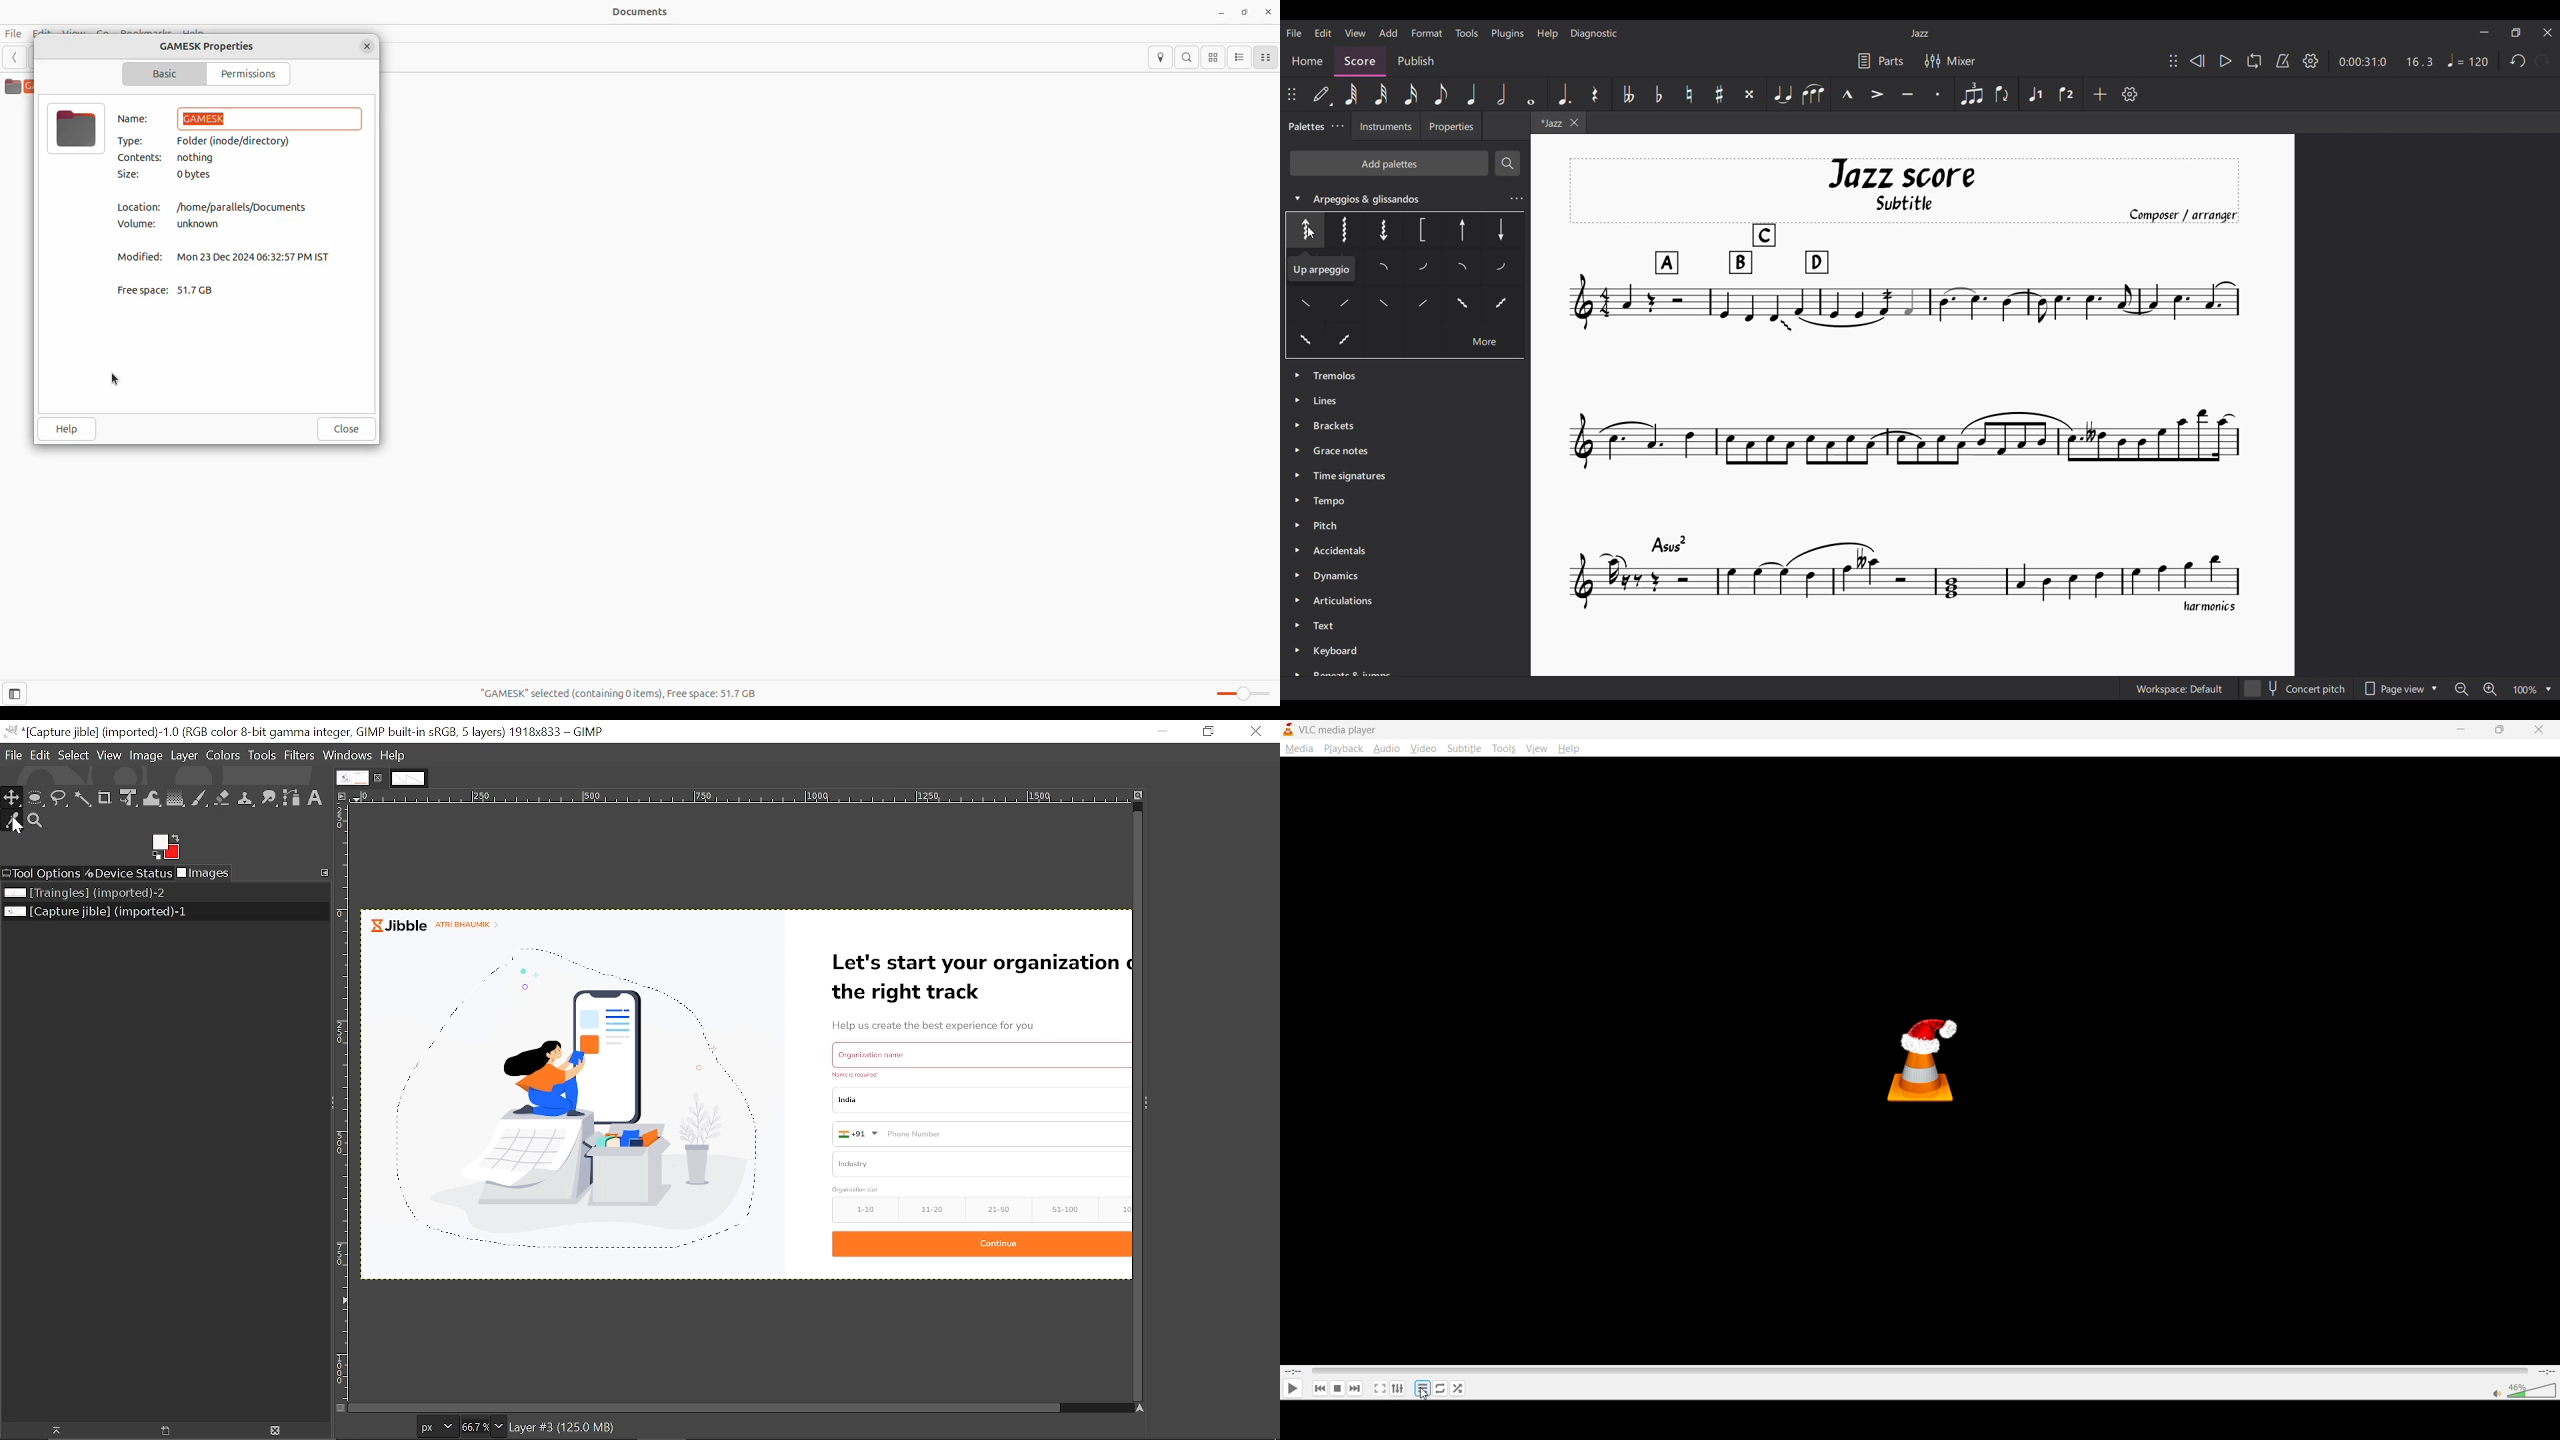 The width and height of the screenshot is (2576, 1456). Describe the element at coordinates (2548, 33) in the screenshot. I see `Close interface ` at that location.